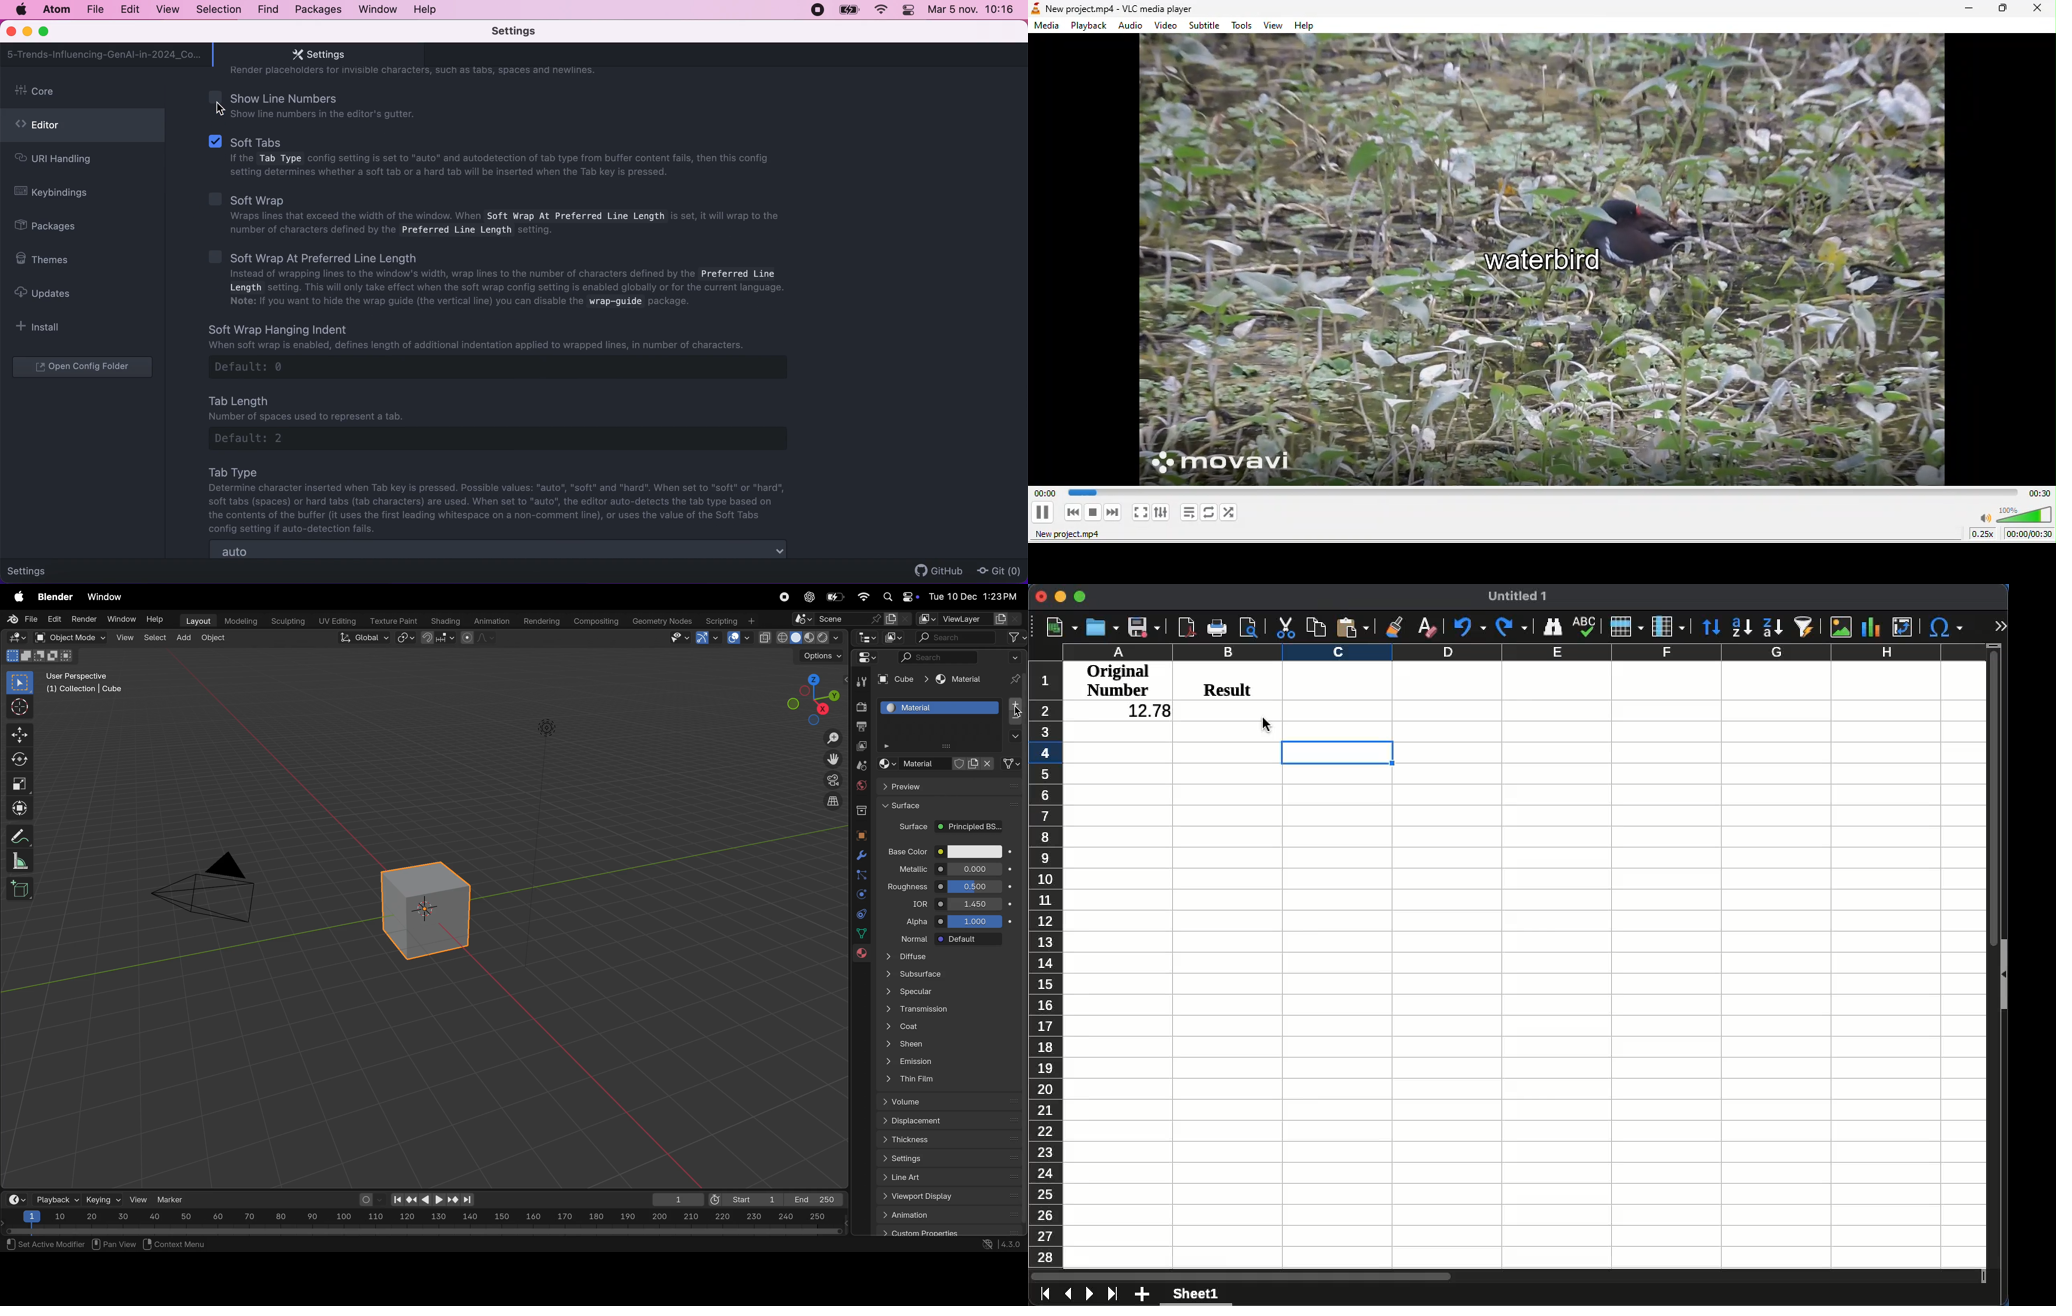 The height and width of the screenshot is (1316, 2072). What do you see at coordinates (506, 281) in the screenshot?
I see `soft wrap at preferred line length` at bounding box center [506, 281].